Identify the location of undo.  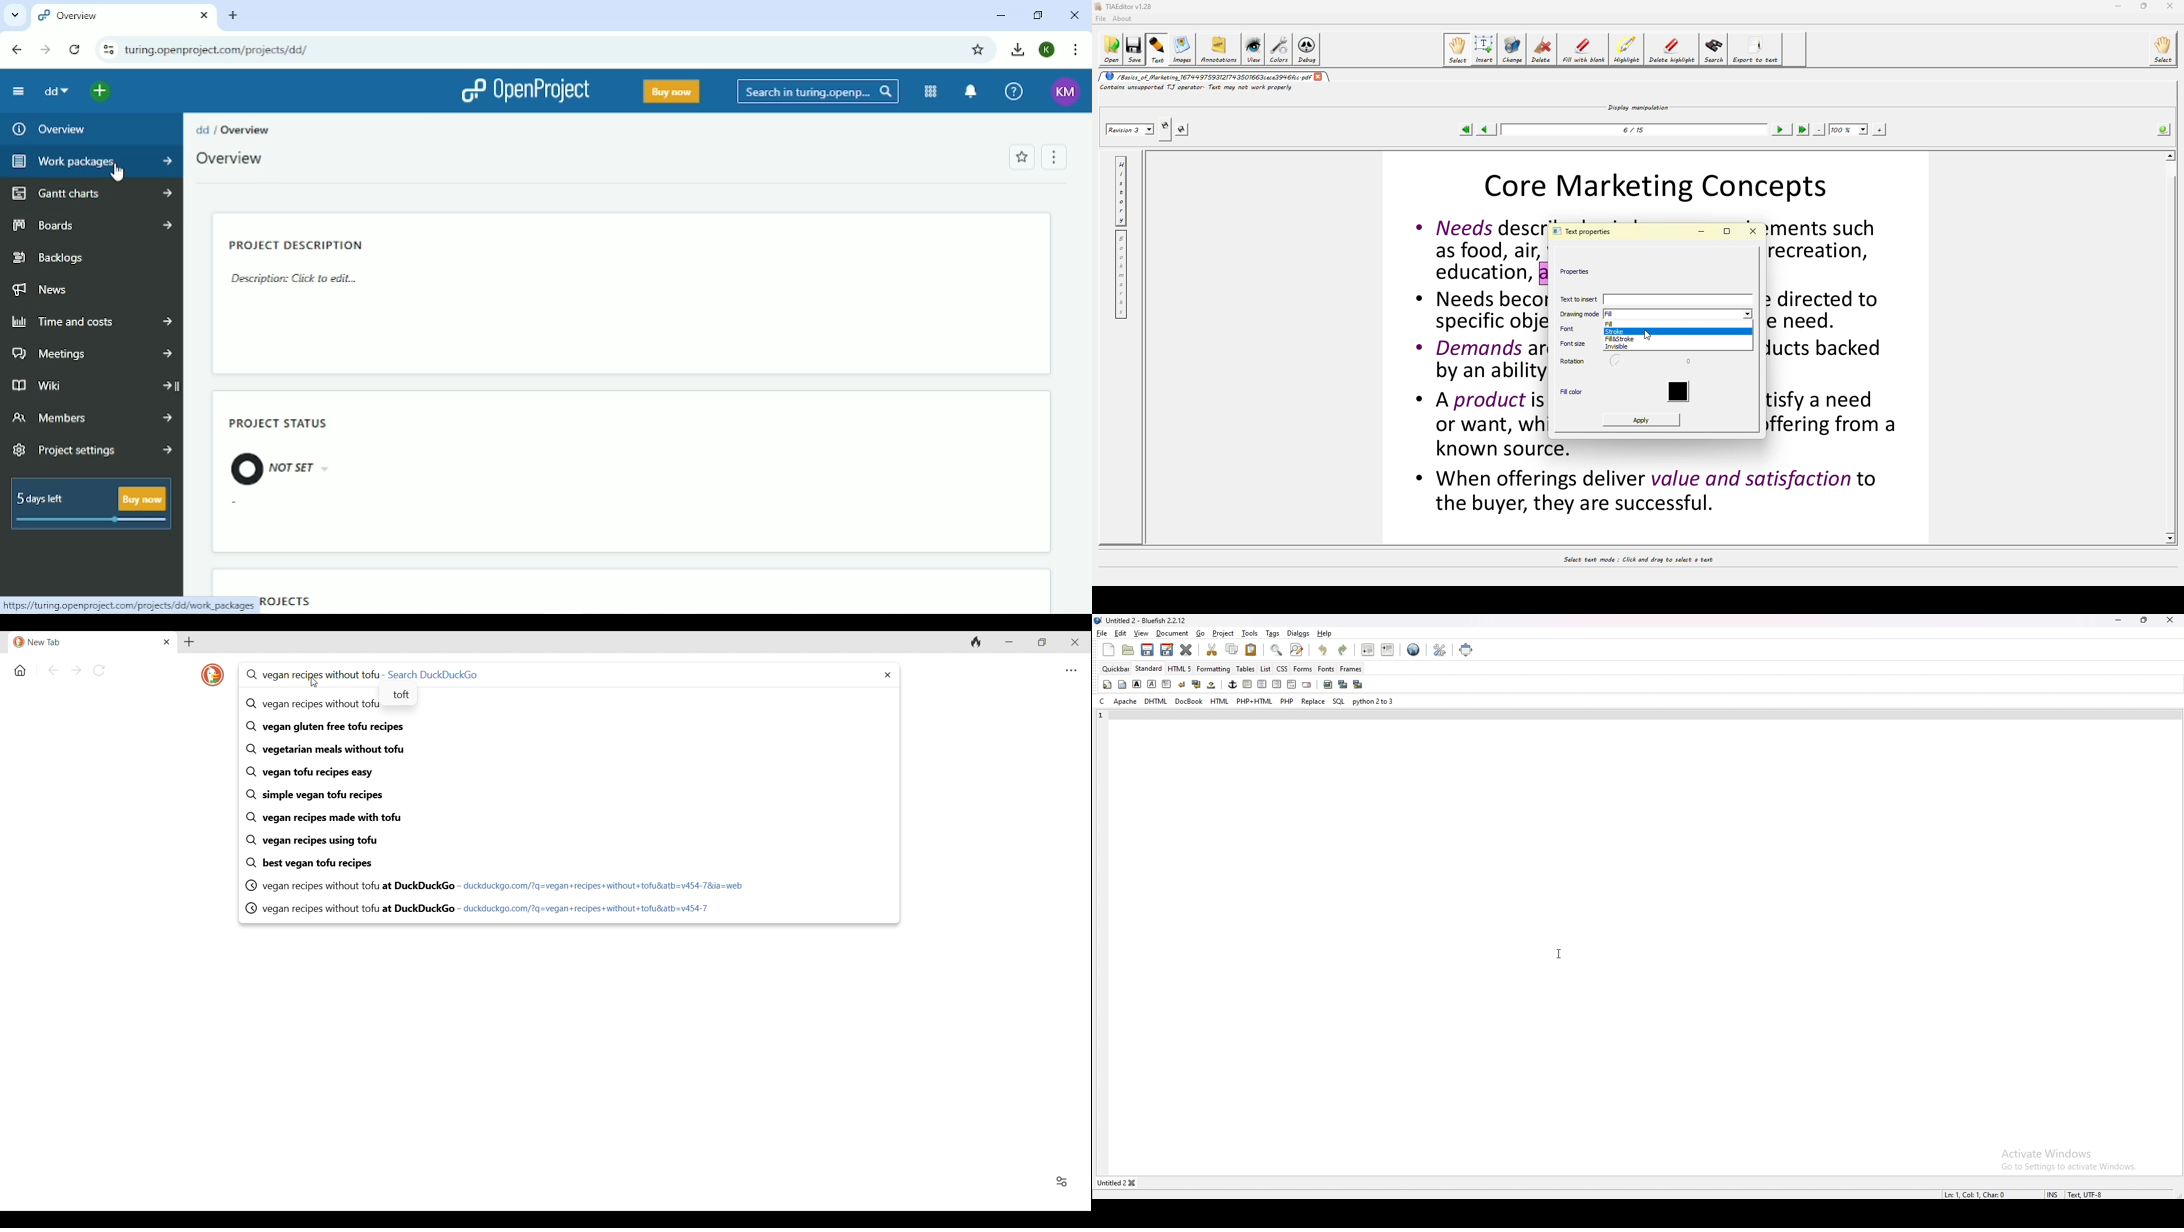
(1324, 649).